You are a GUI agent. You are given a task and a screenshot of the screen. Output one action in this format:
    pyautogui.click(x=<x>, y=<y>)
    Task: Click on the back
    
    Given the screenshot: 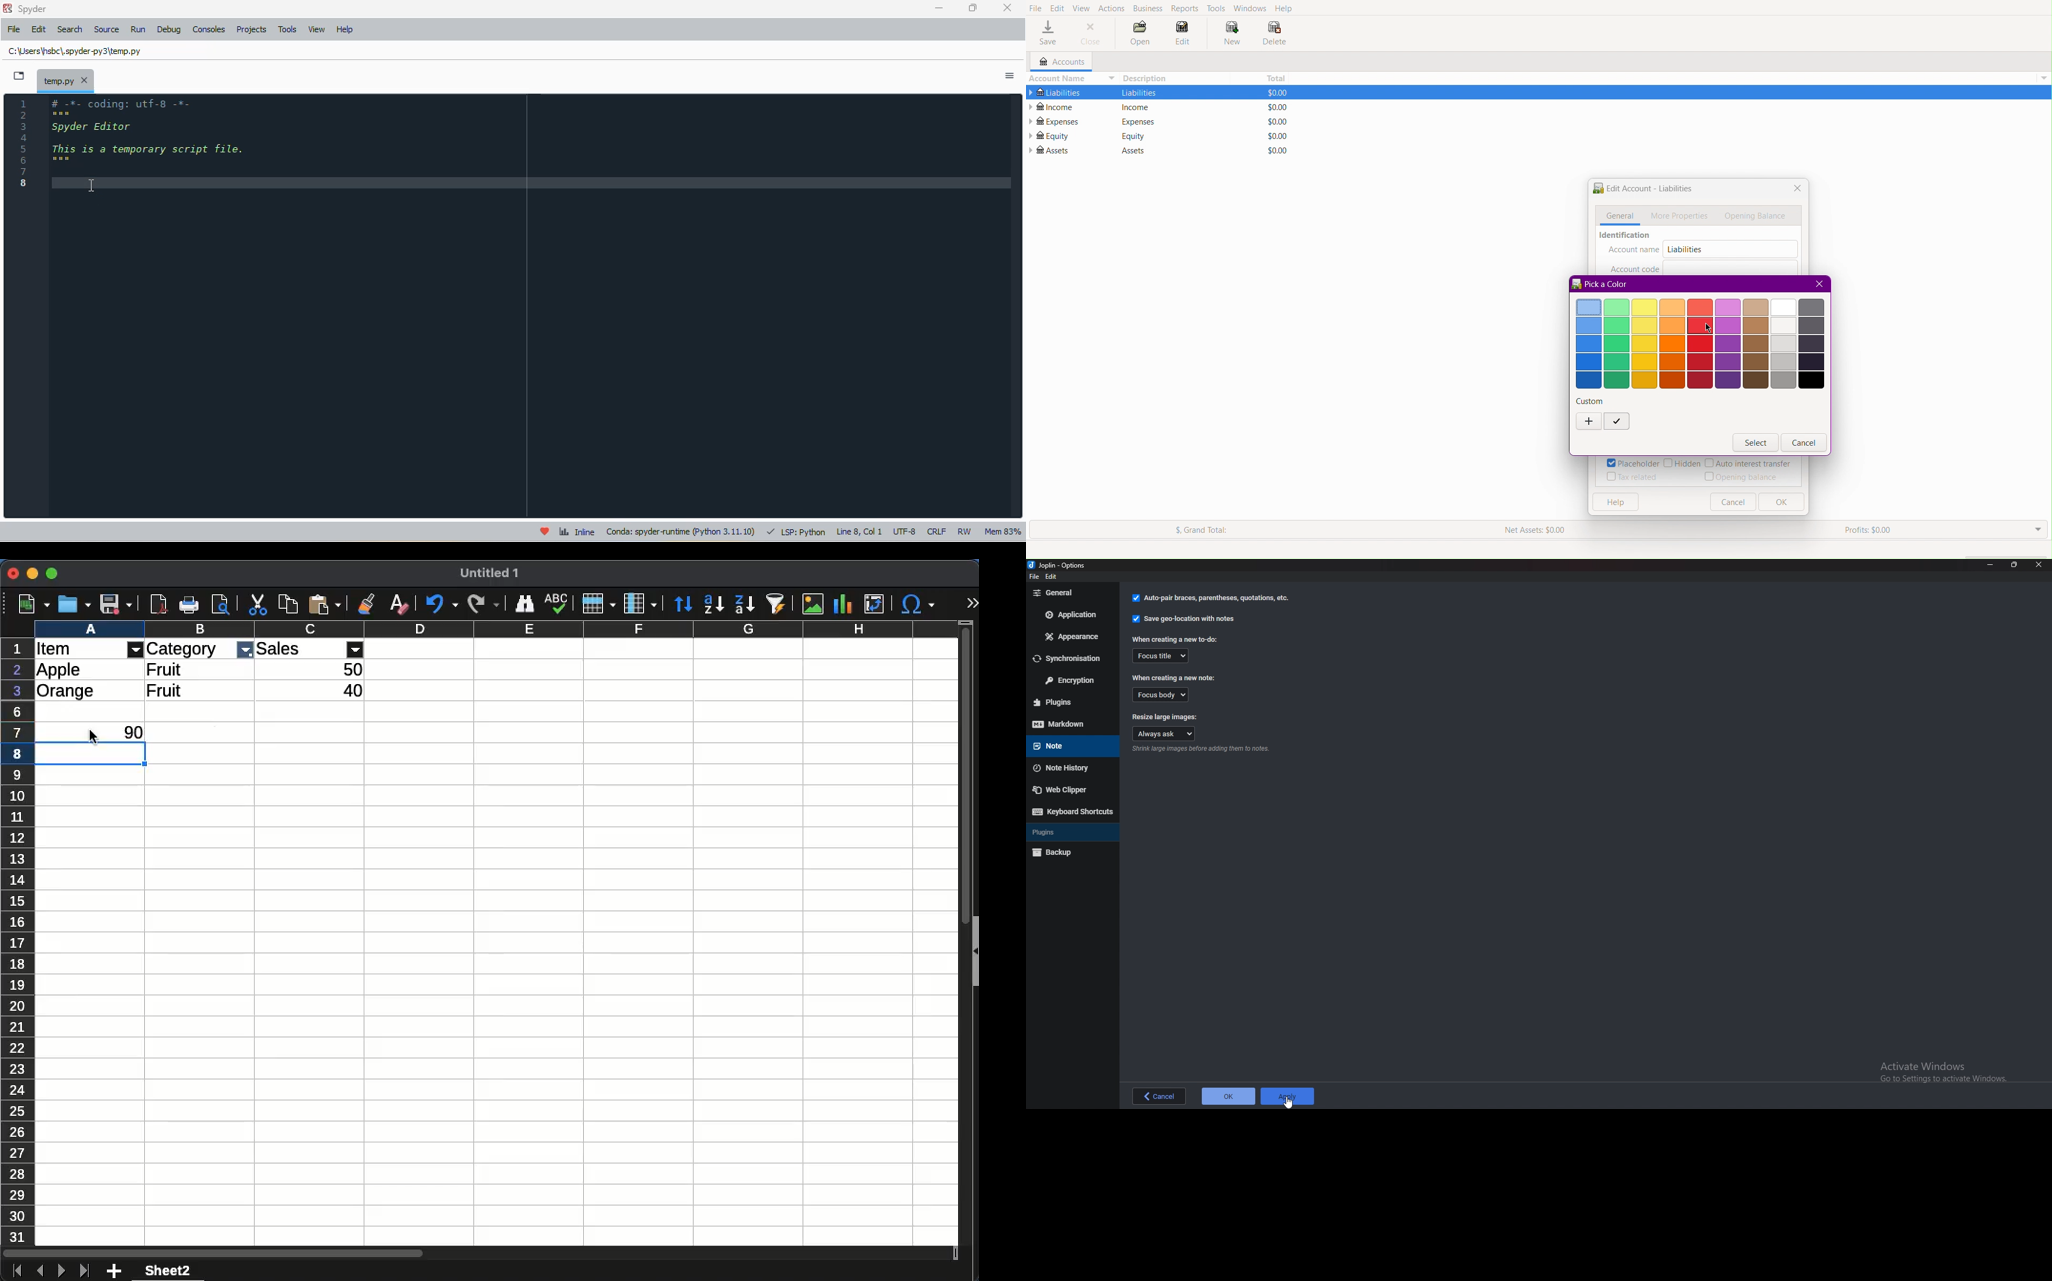 What is the action you would take?
    pyautogui.click(x=1159, y=1096)
    